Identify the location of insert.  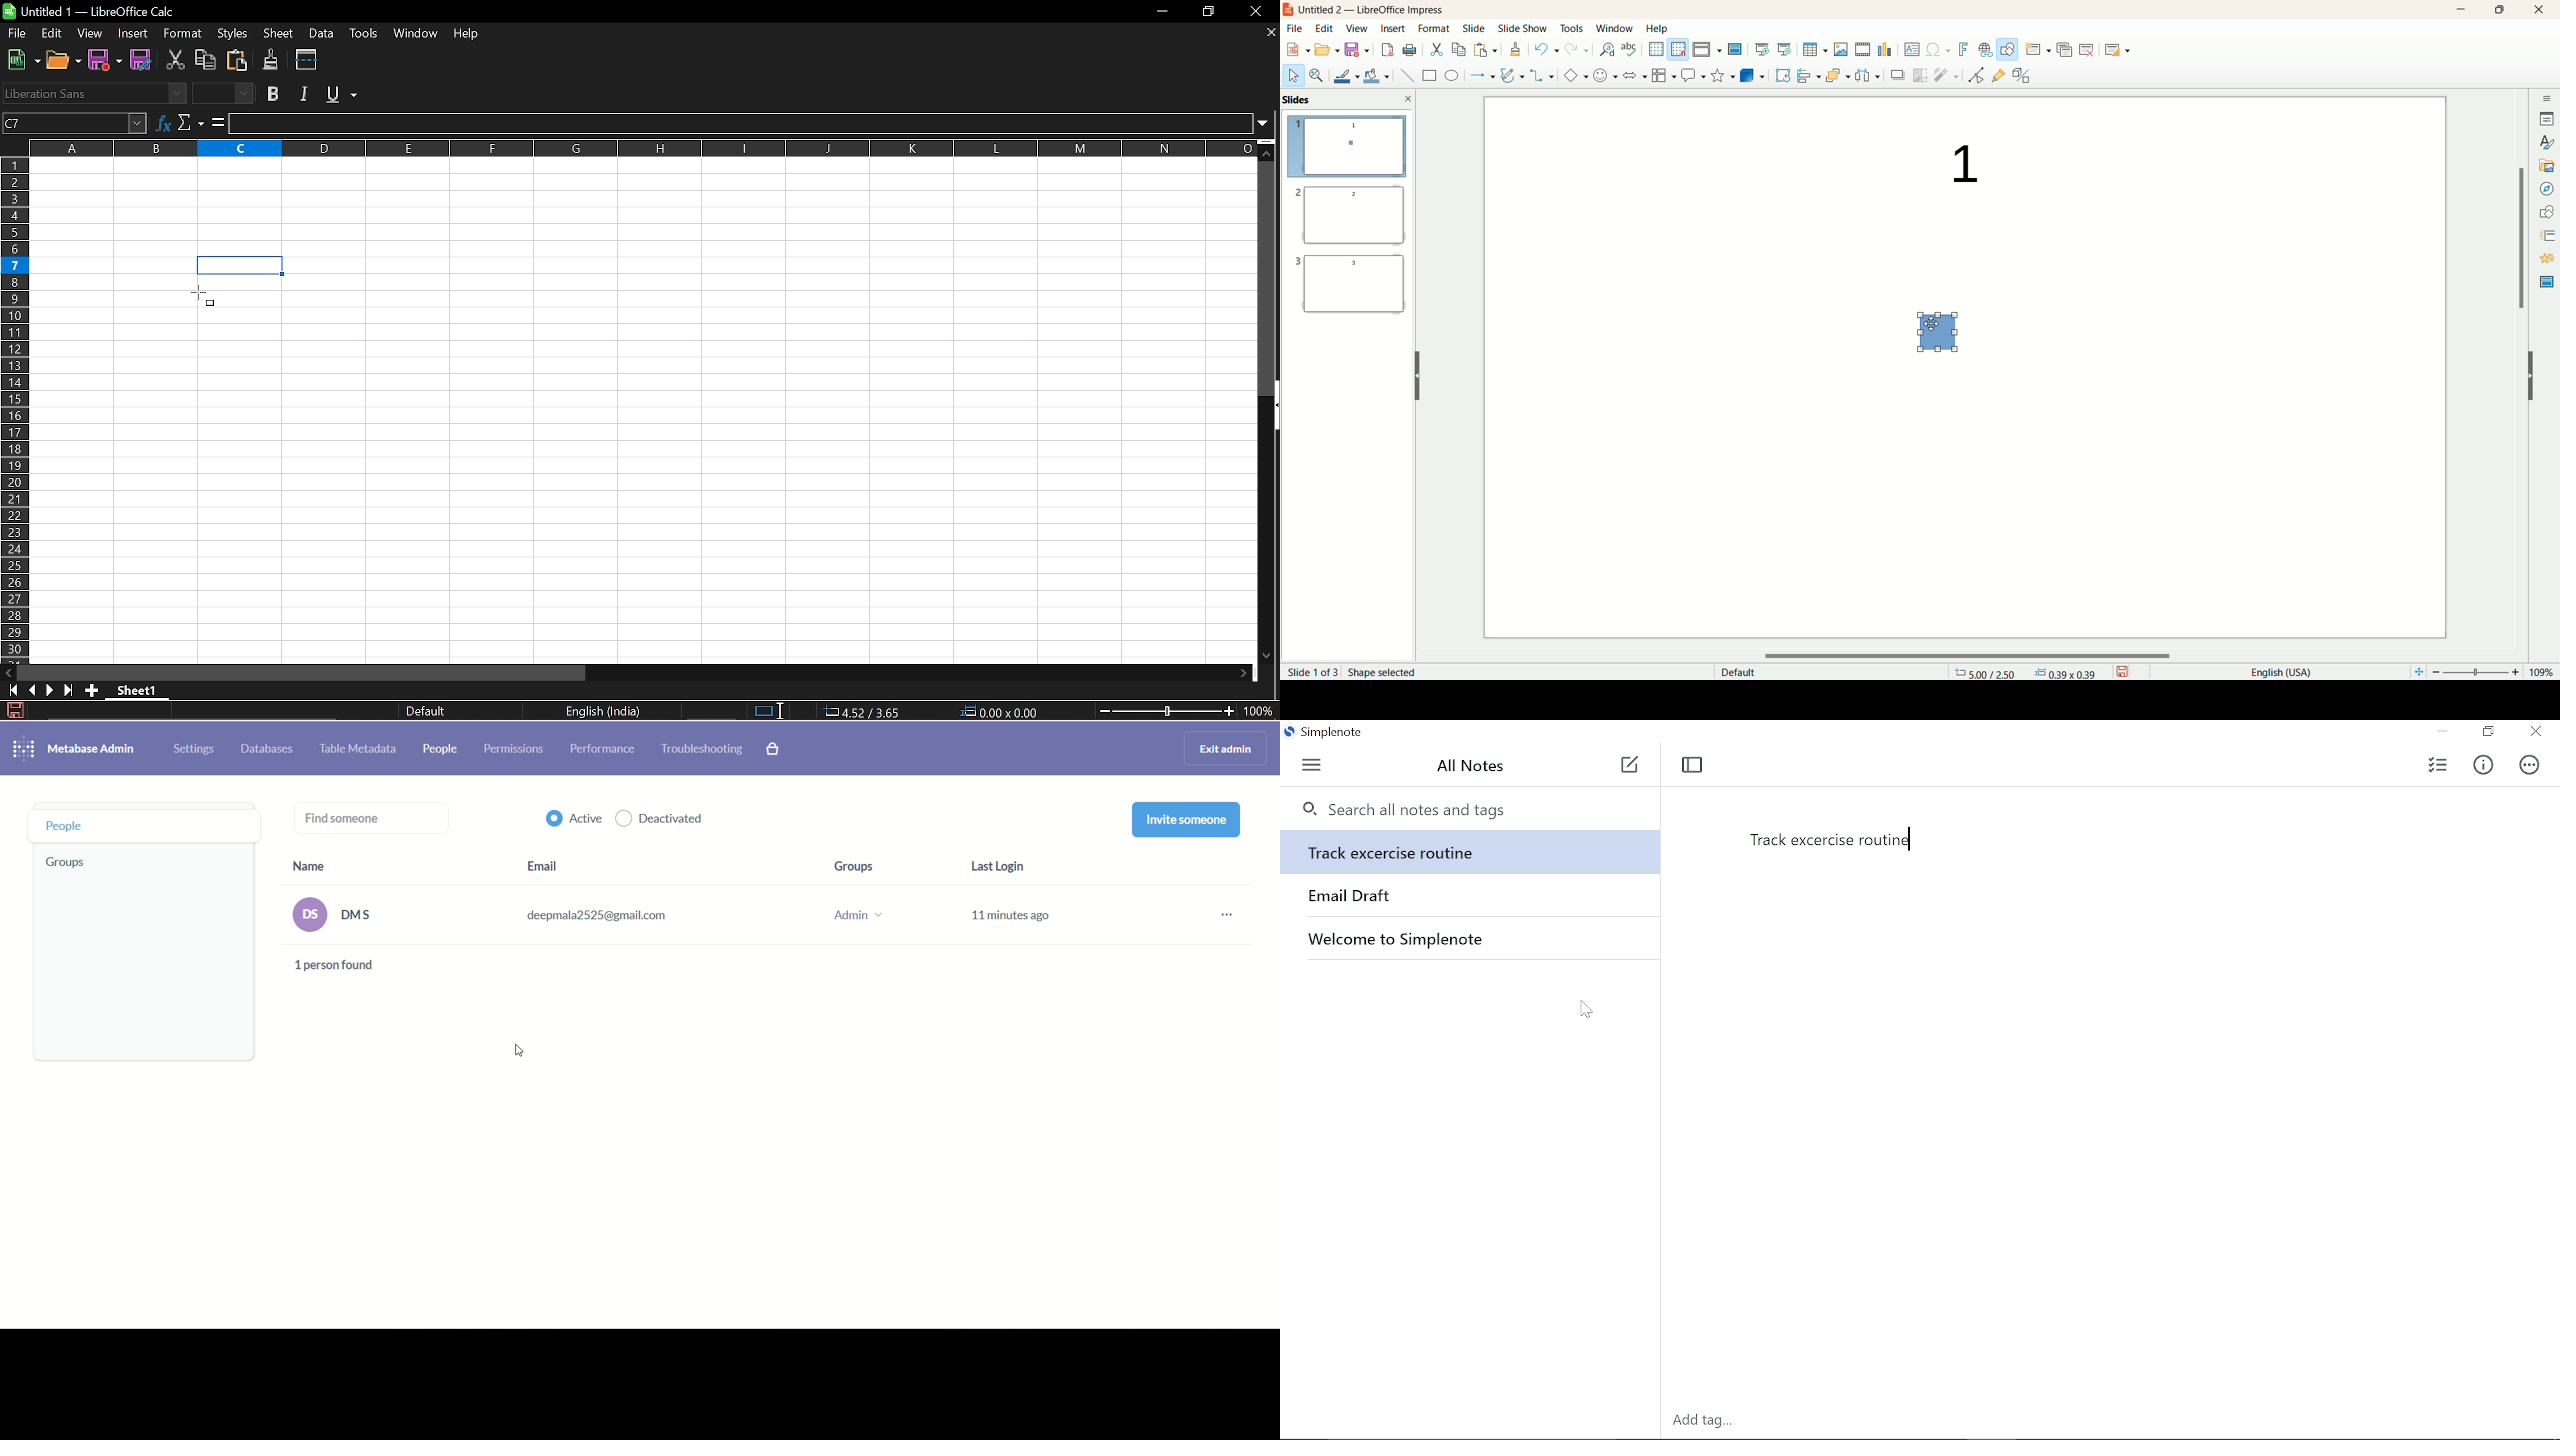
(1392, 29).